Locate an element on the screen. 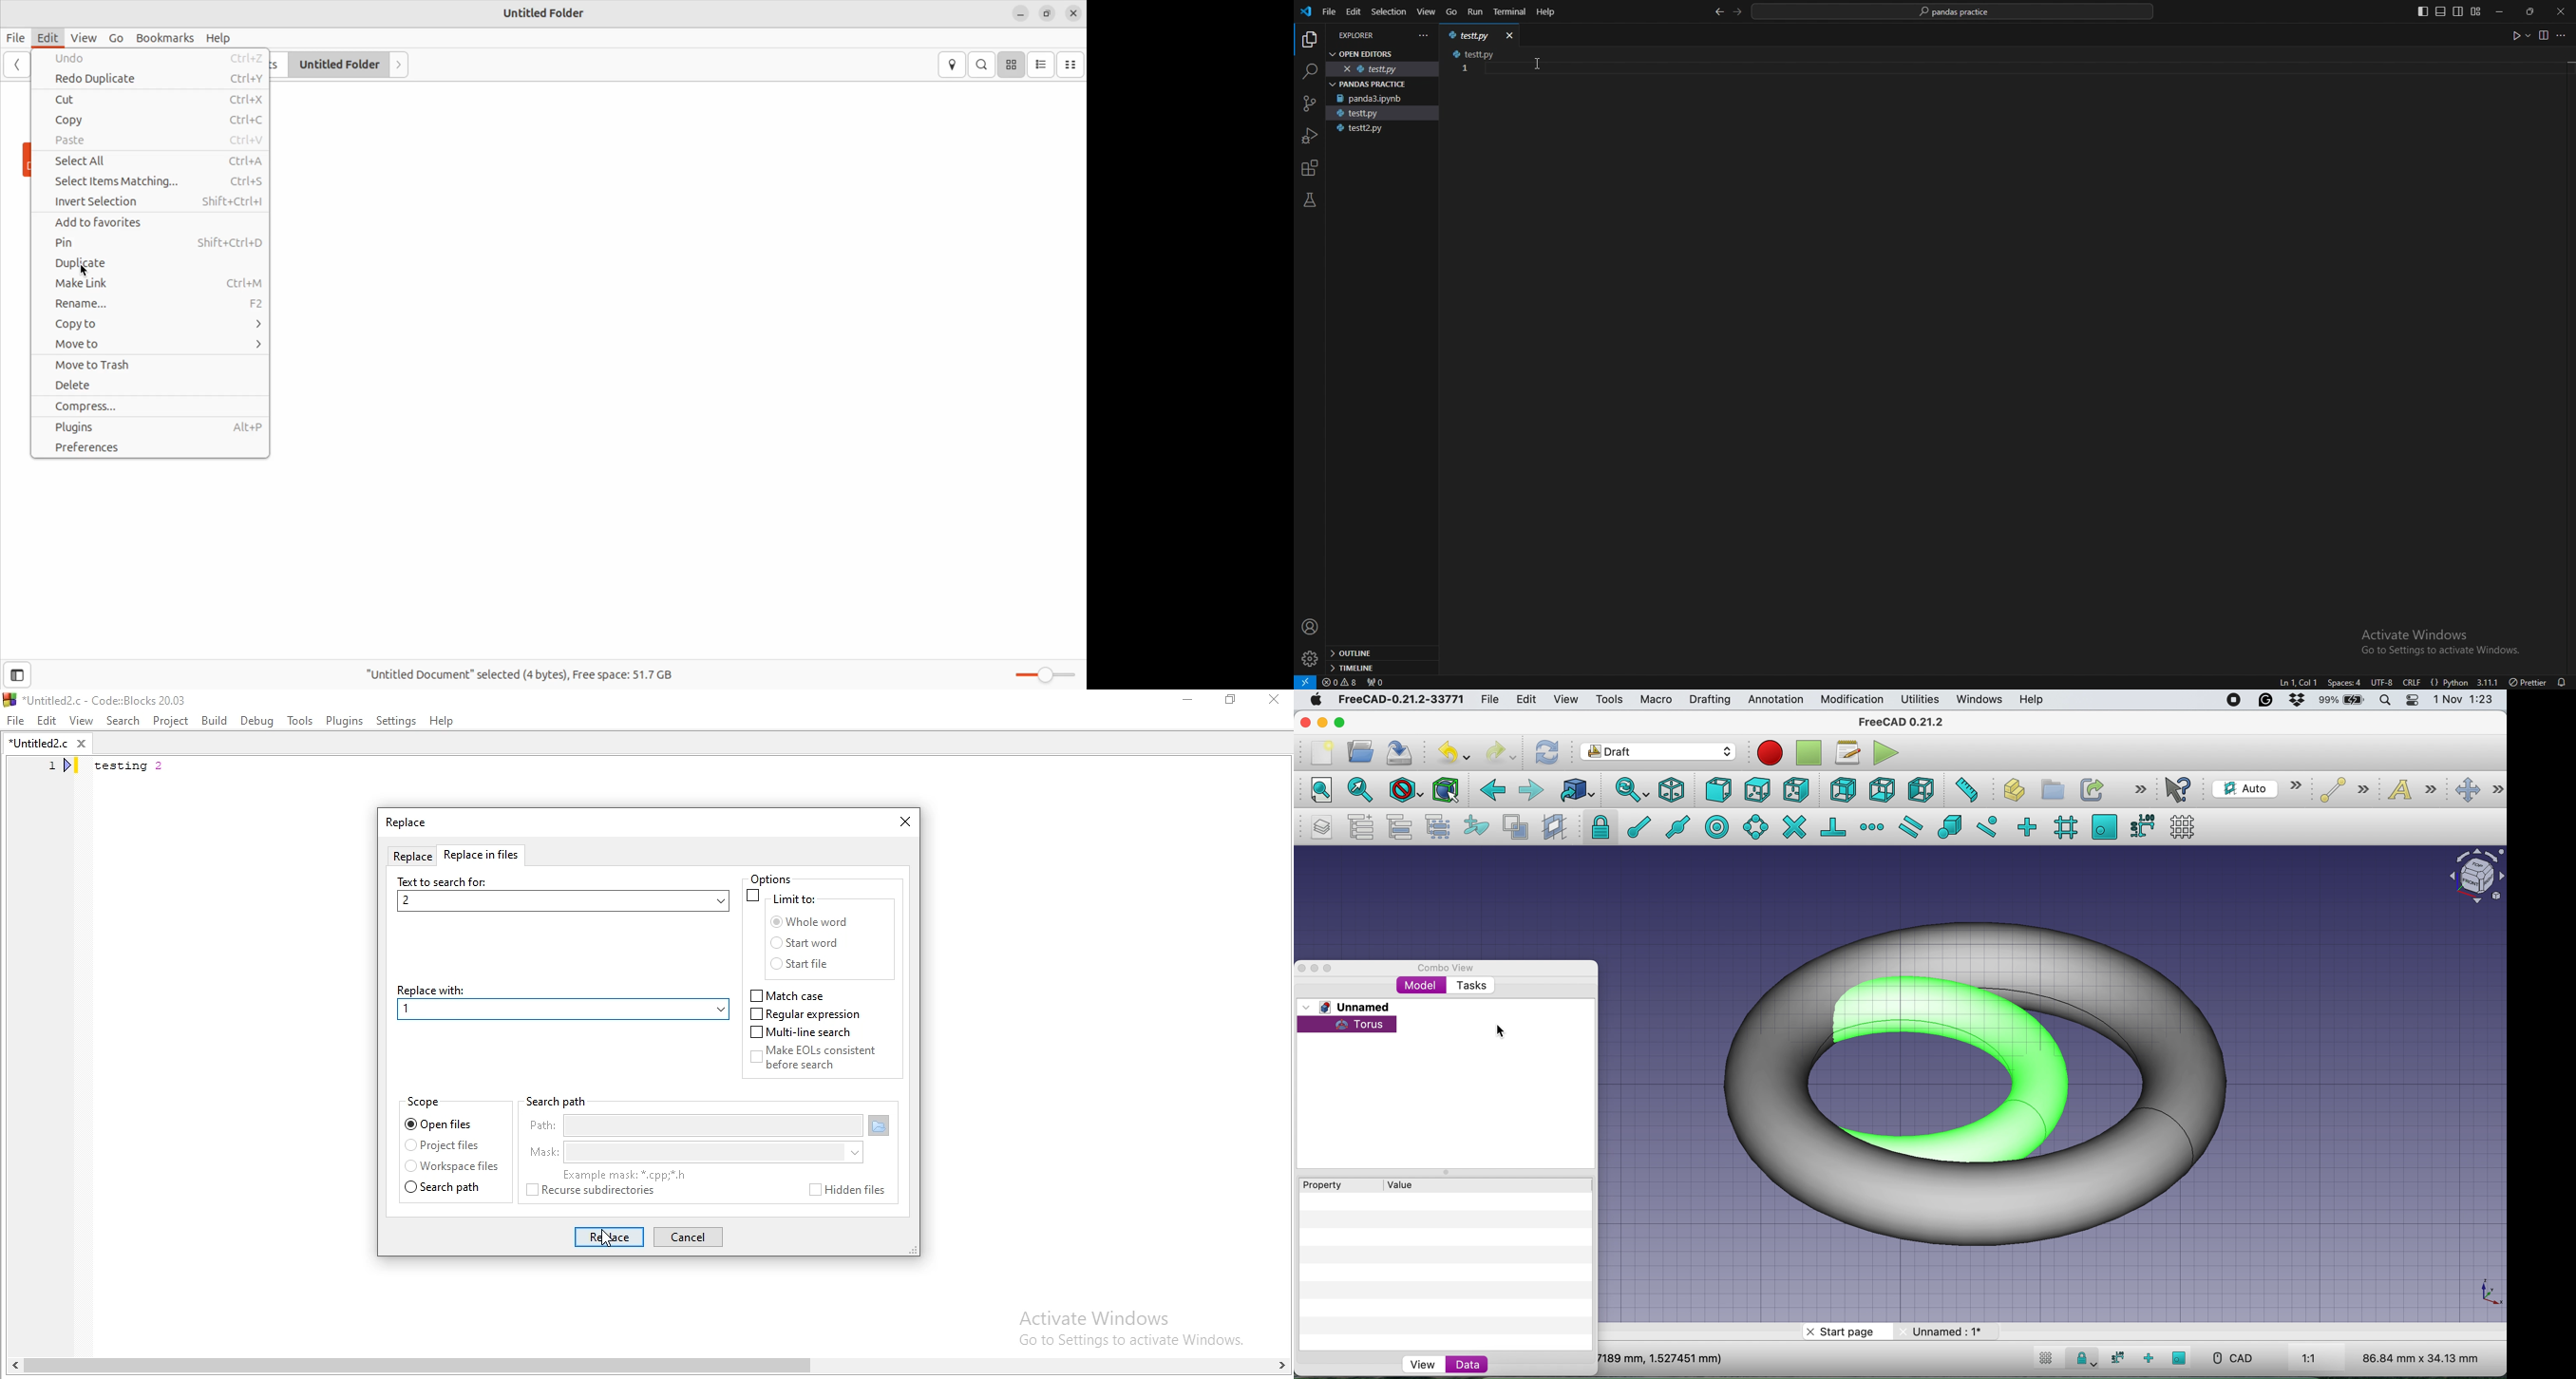 The image size is (2576, 1400). Select All is located at coordinates (152, 161).